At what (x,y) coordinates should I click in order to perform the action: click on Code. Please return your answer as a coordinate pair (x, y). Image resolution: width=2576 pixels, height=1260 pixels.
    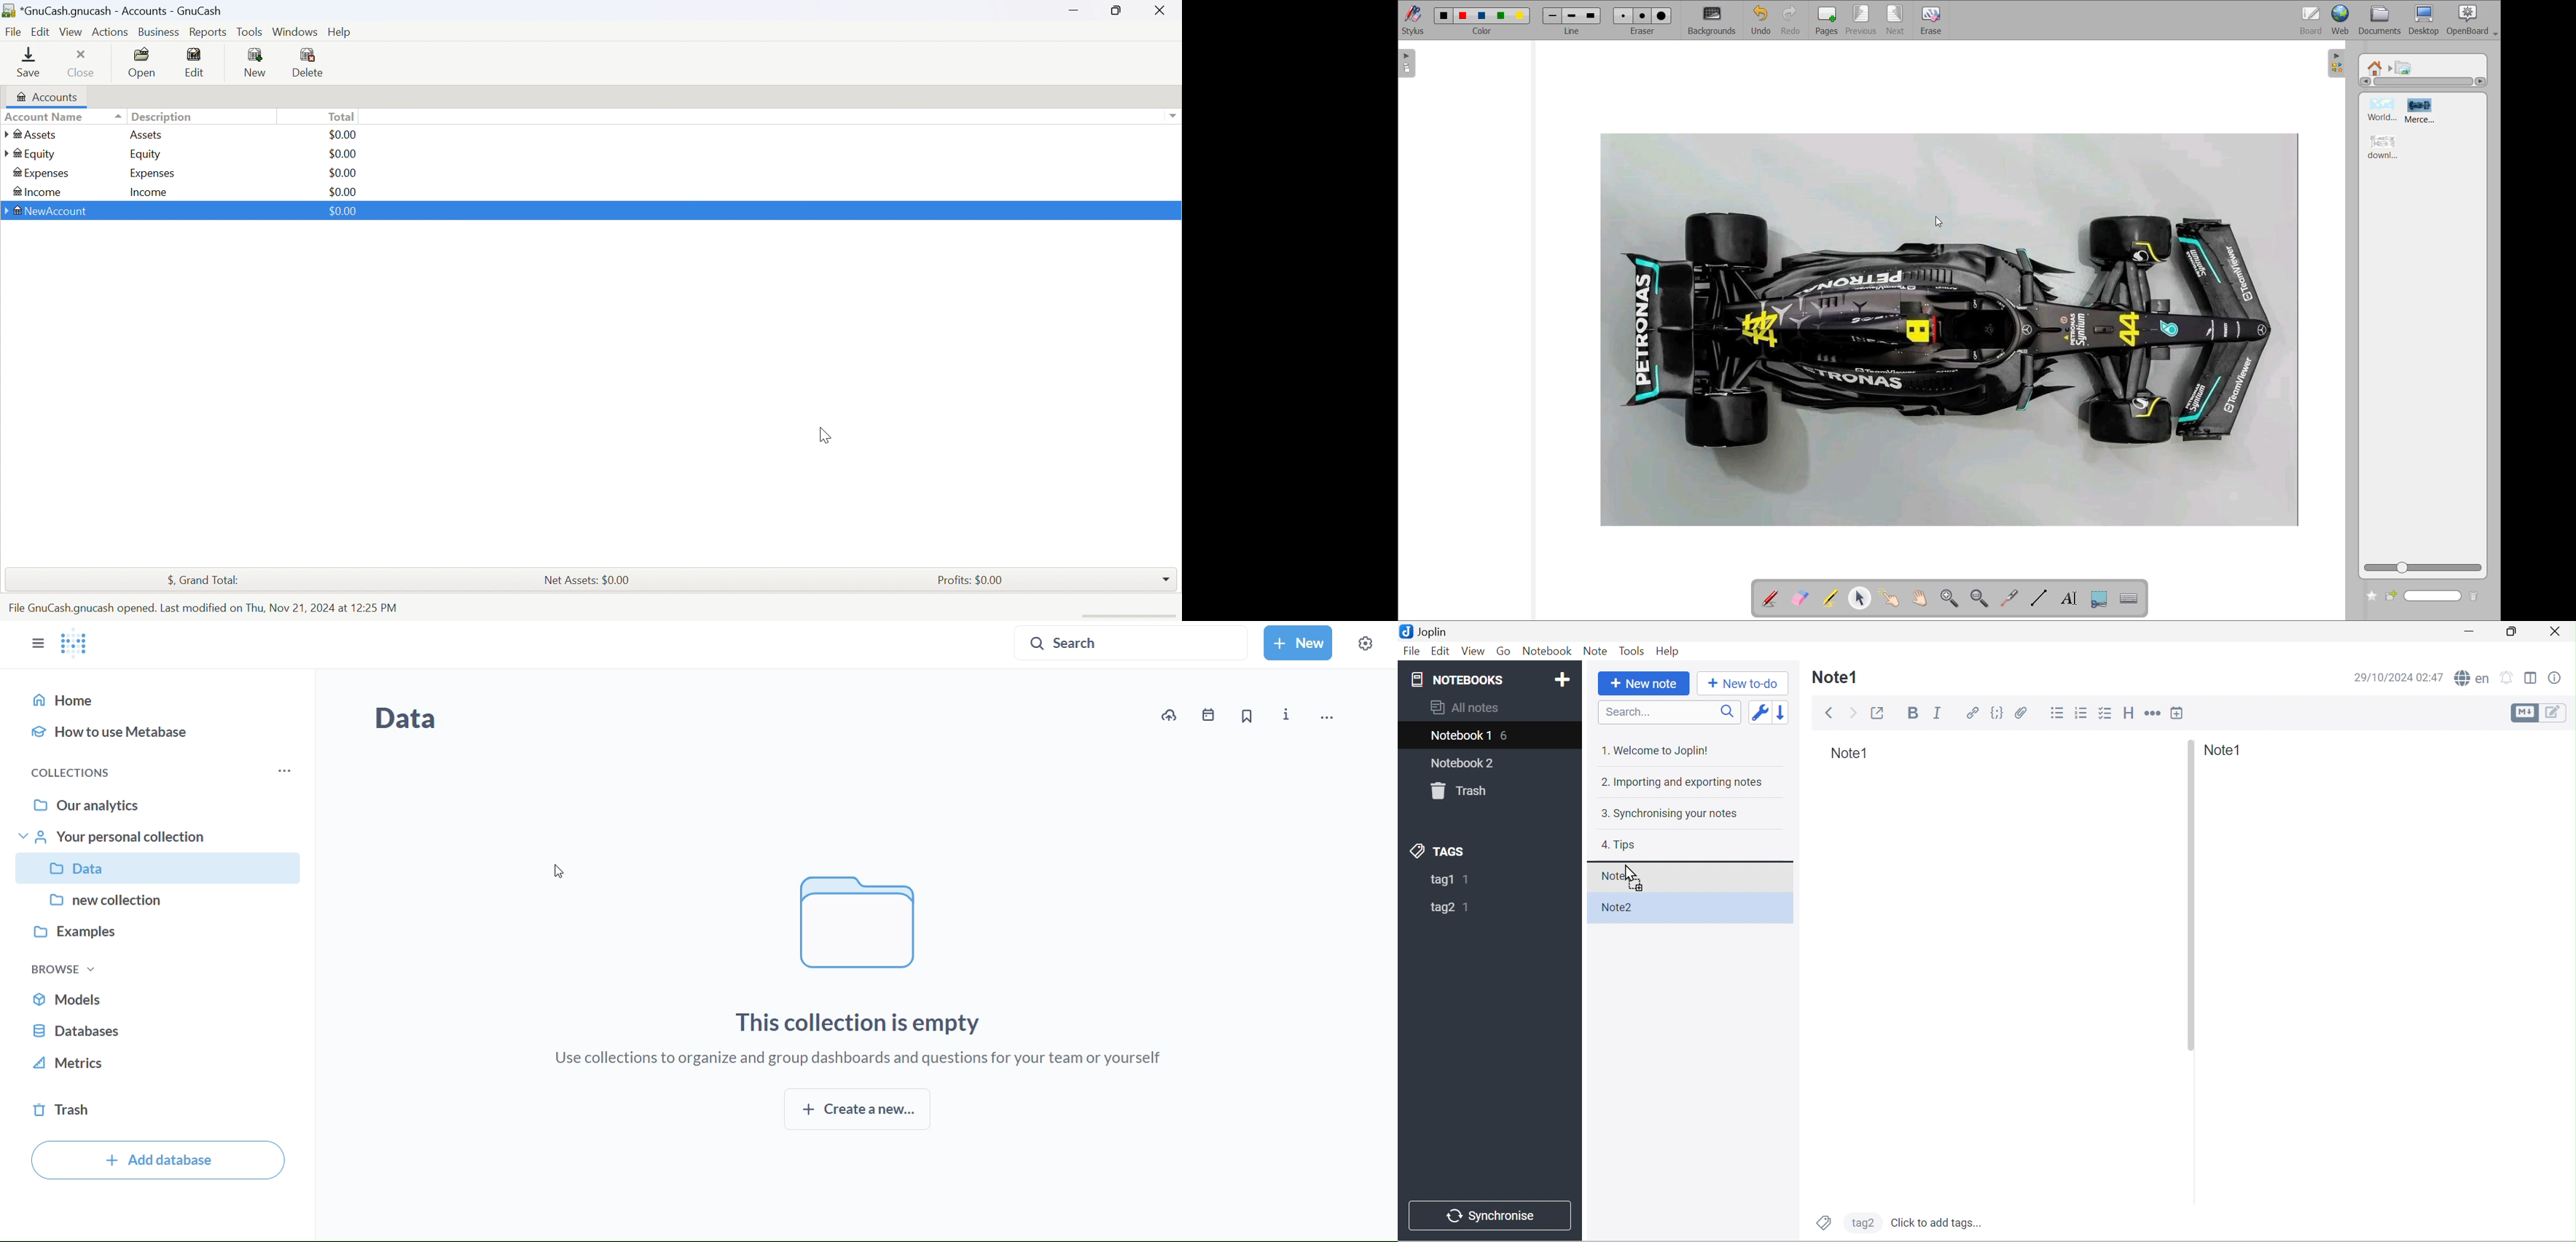
    Looking at the image, I should click on (1998, 713).